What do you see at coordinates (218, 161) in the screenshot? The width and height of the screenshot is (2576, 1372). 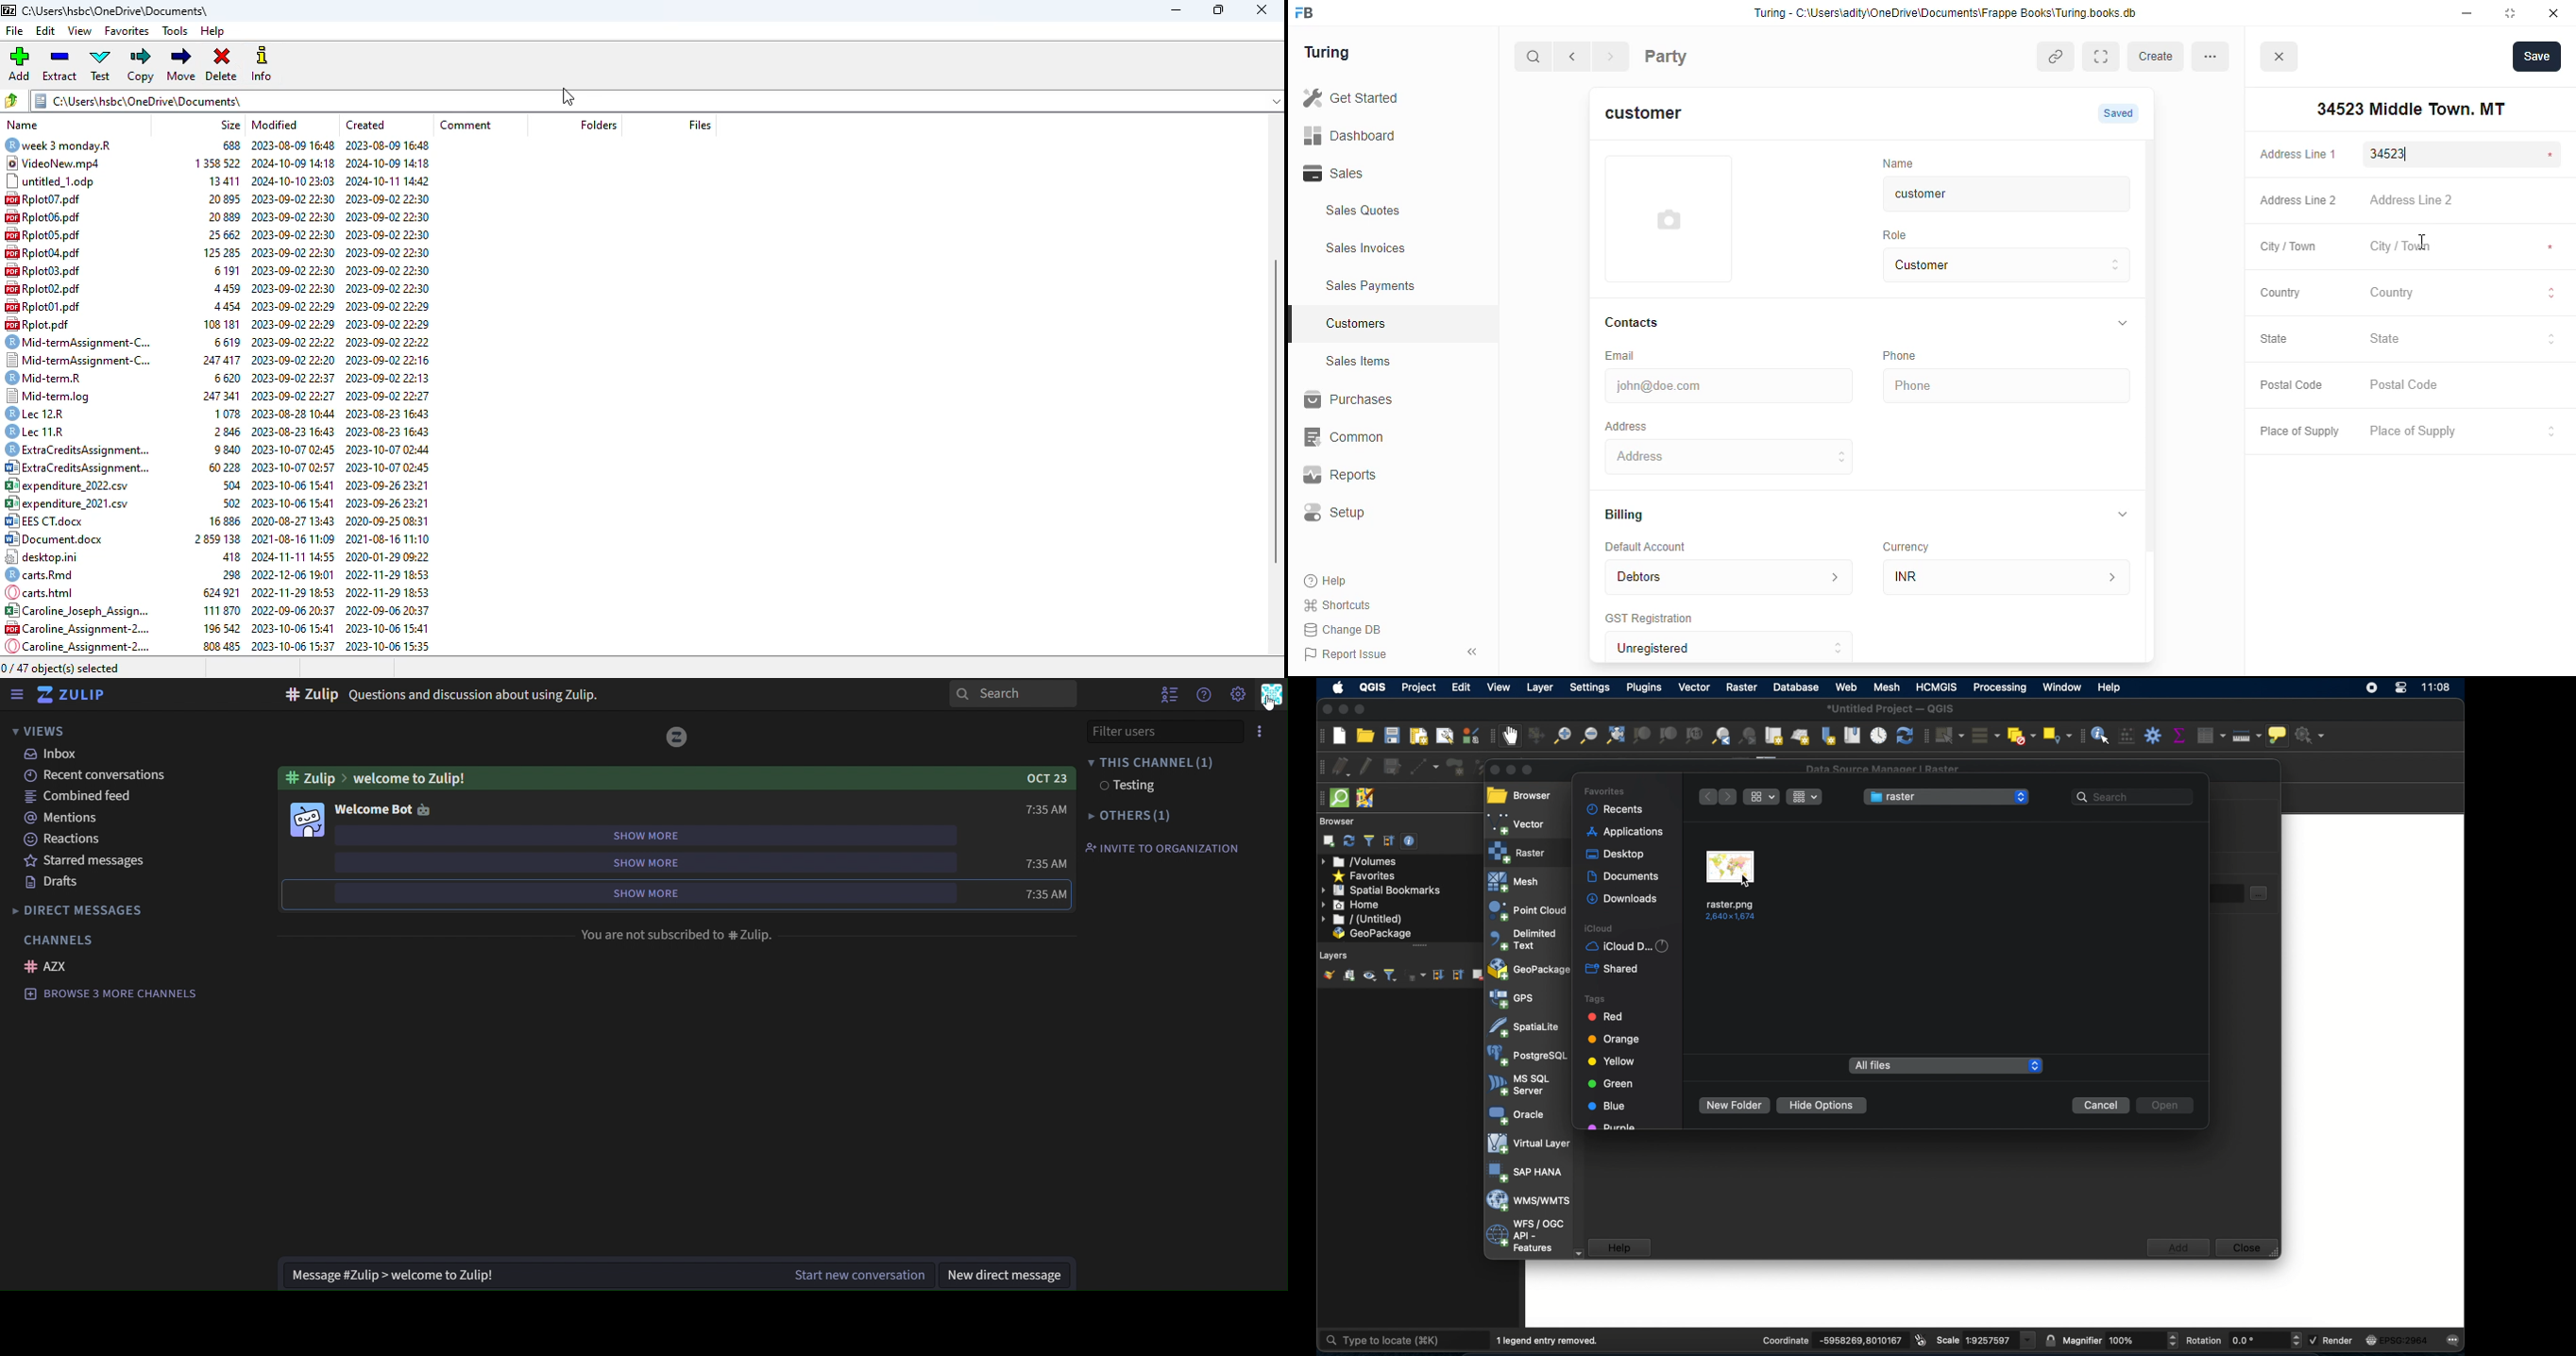 I see `1358522` at bounding box center [218, 161].